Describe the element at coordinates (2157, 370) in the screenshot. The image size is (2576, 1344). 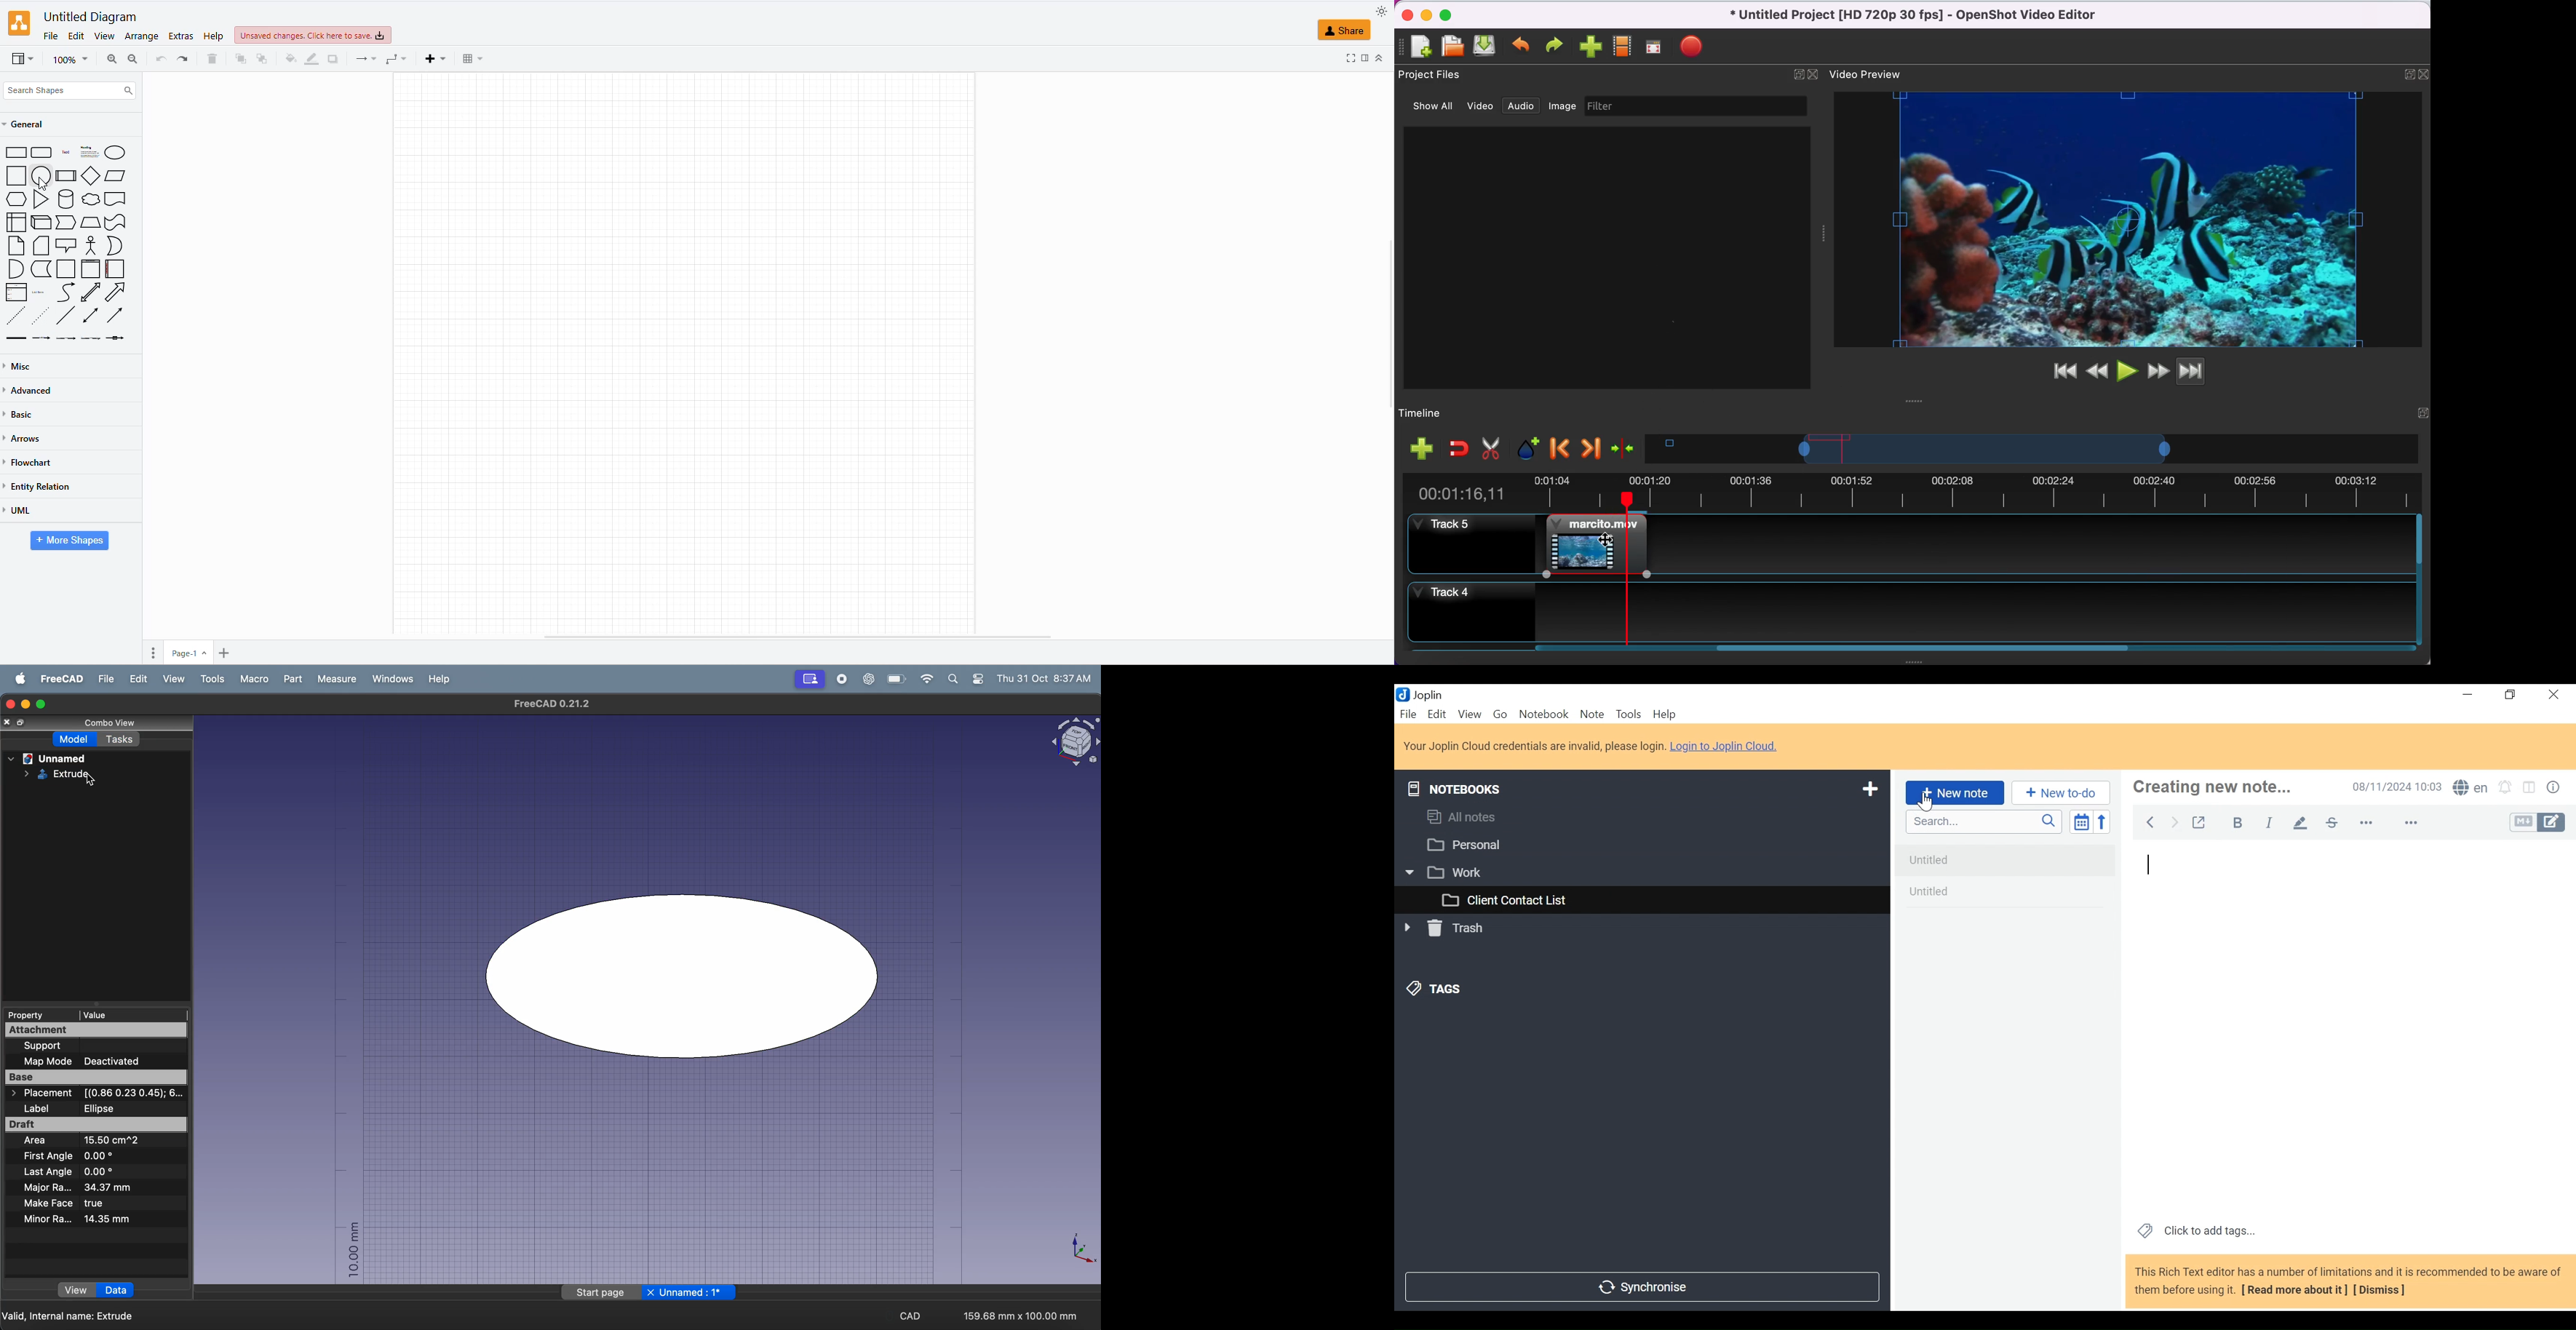
I see `fast forward` at that location.